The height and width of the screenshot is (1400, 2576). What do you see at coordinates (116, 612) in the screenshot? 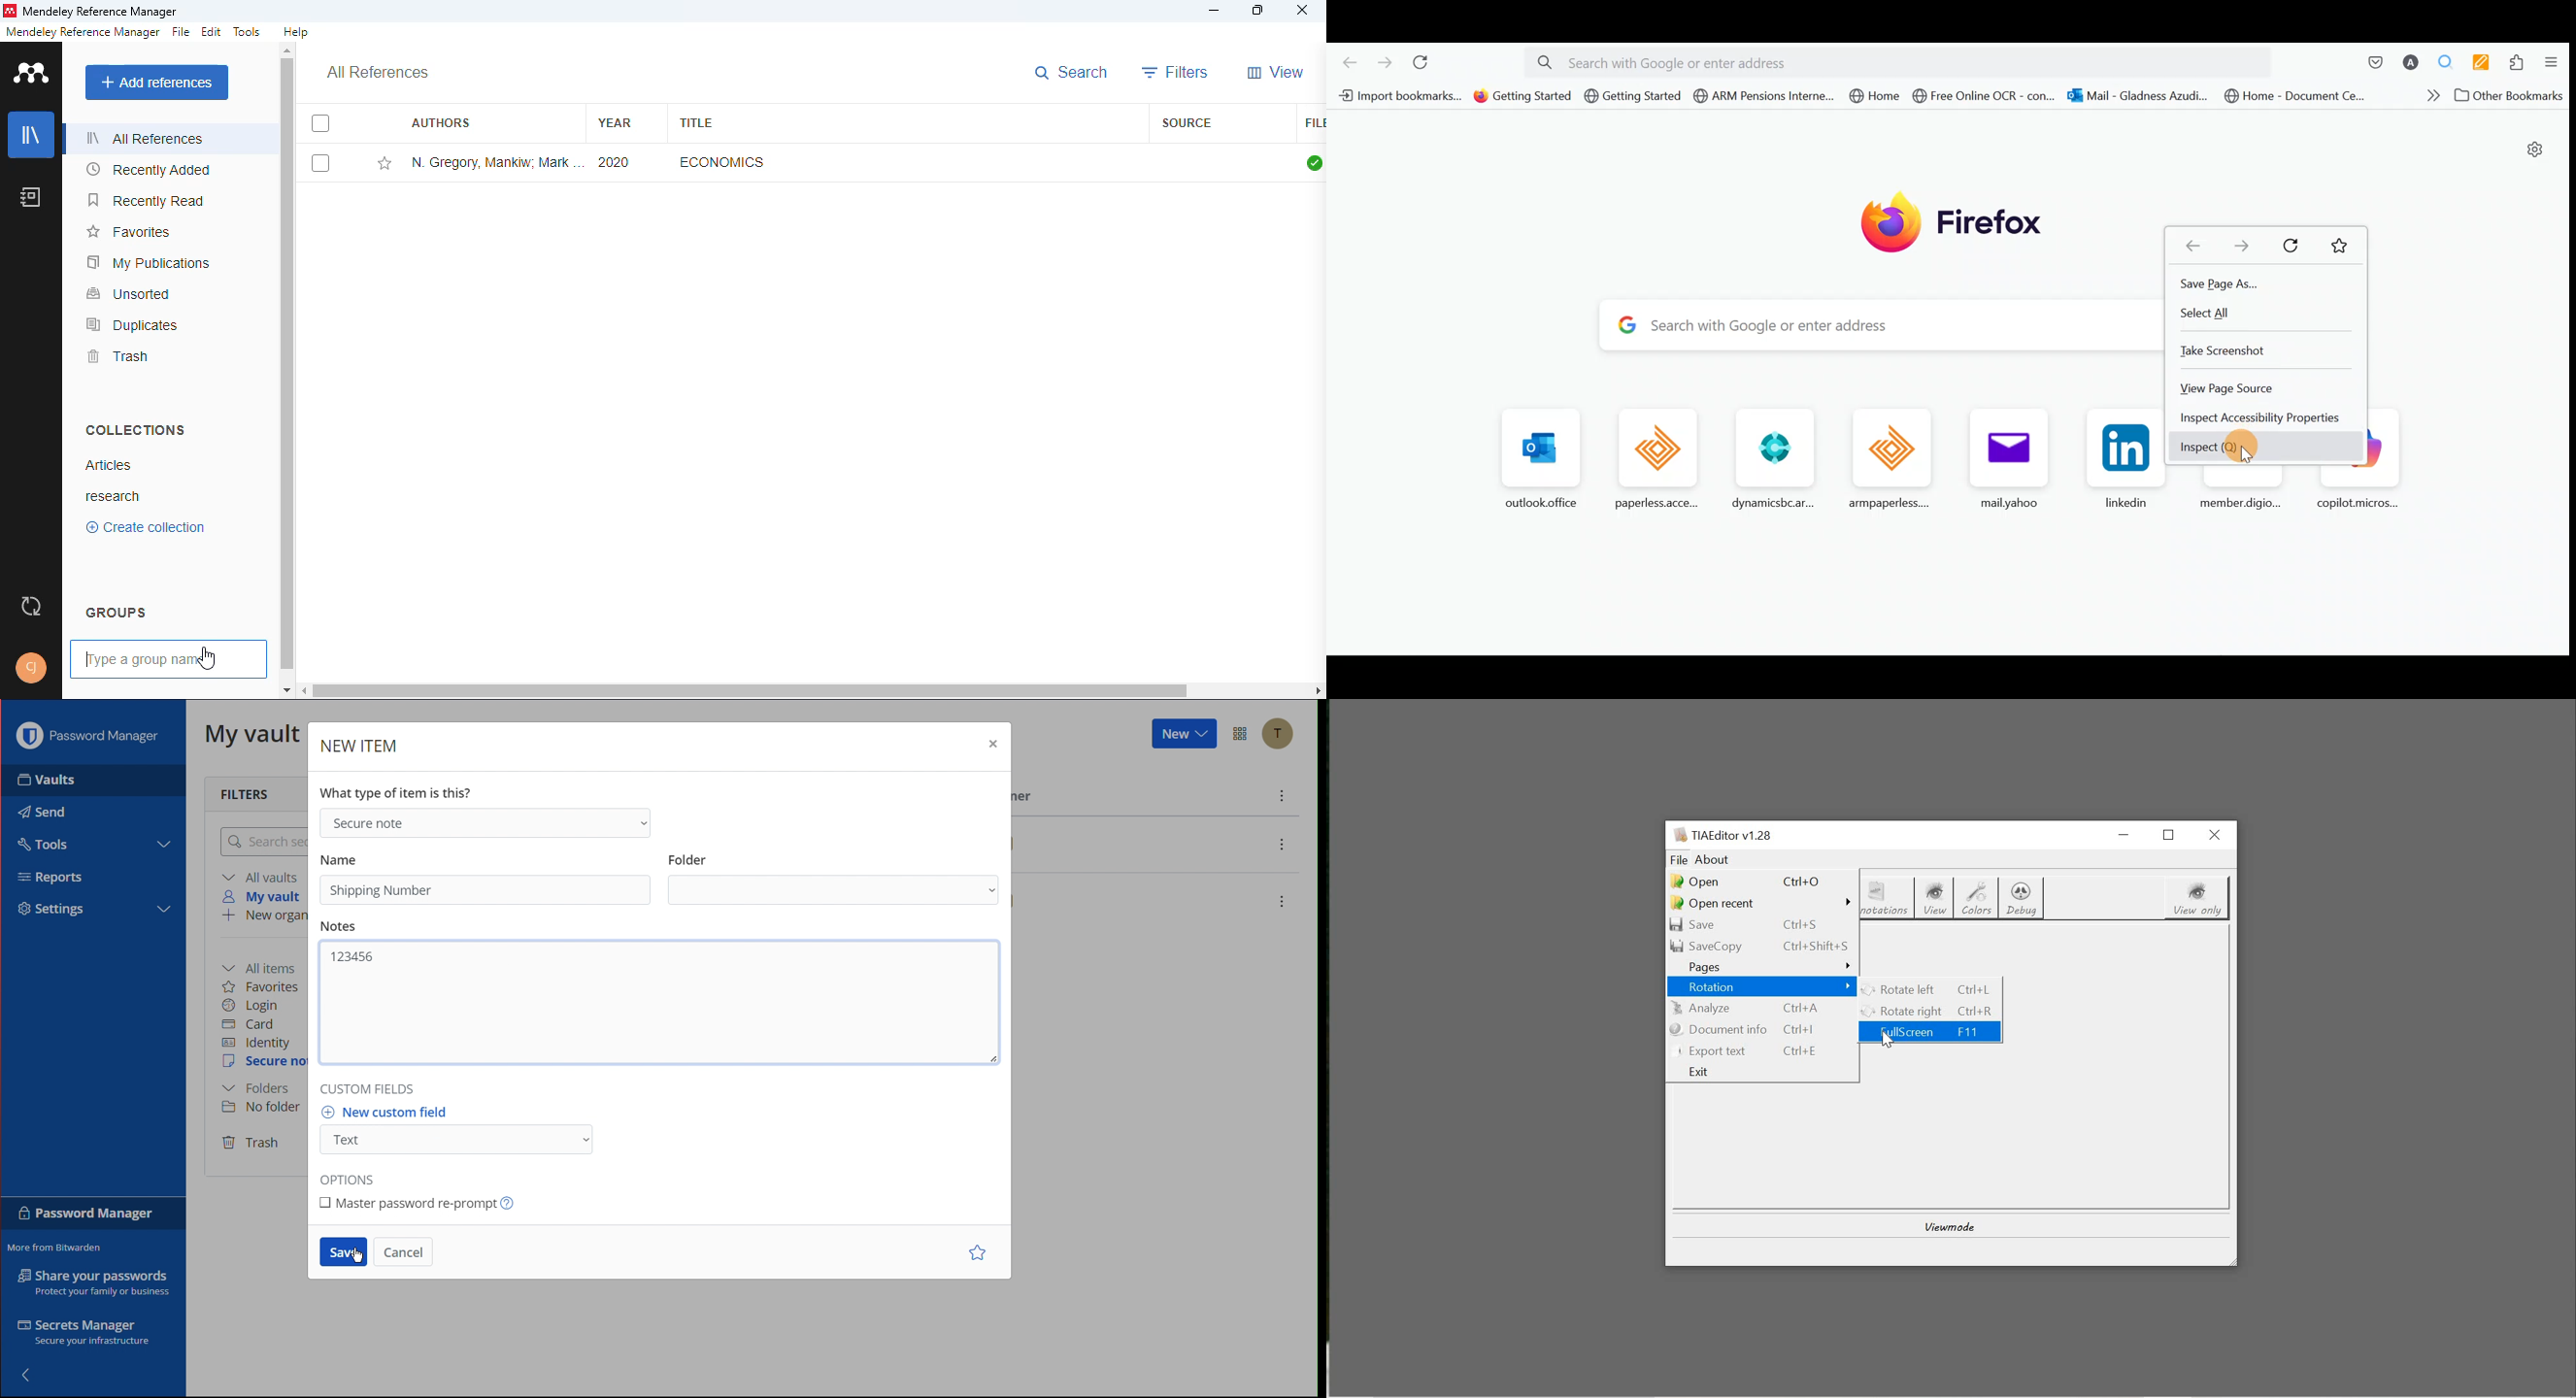
I see `groups` at bounding box center [116, 612].